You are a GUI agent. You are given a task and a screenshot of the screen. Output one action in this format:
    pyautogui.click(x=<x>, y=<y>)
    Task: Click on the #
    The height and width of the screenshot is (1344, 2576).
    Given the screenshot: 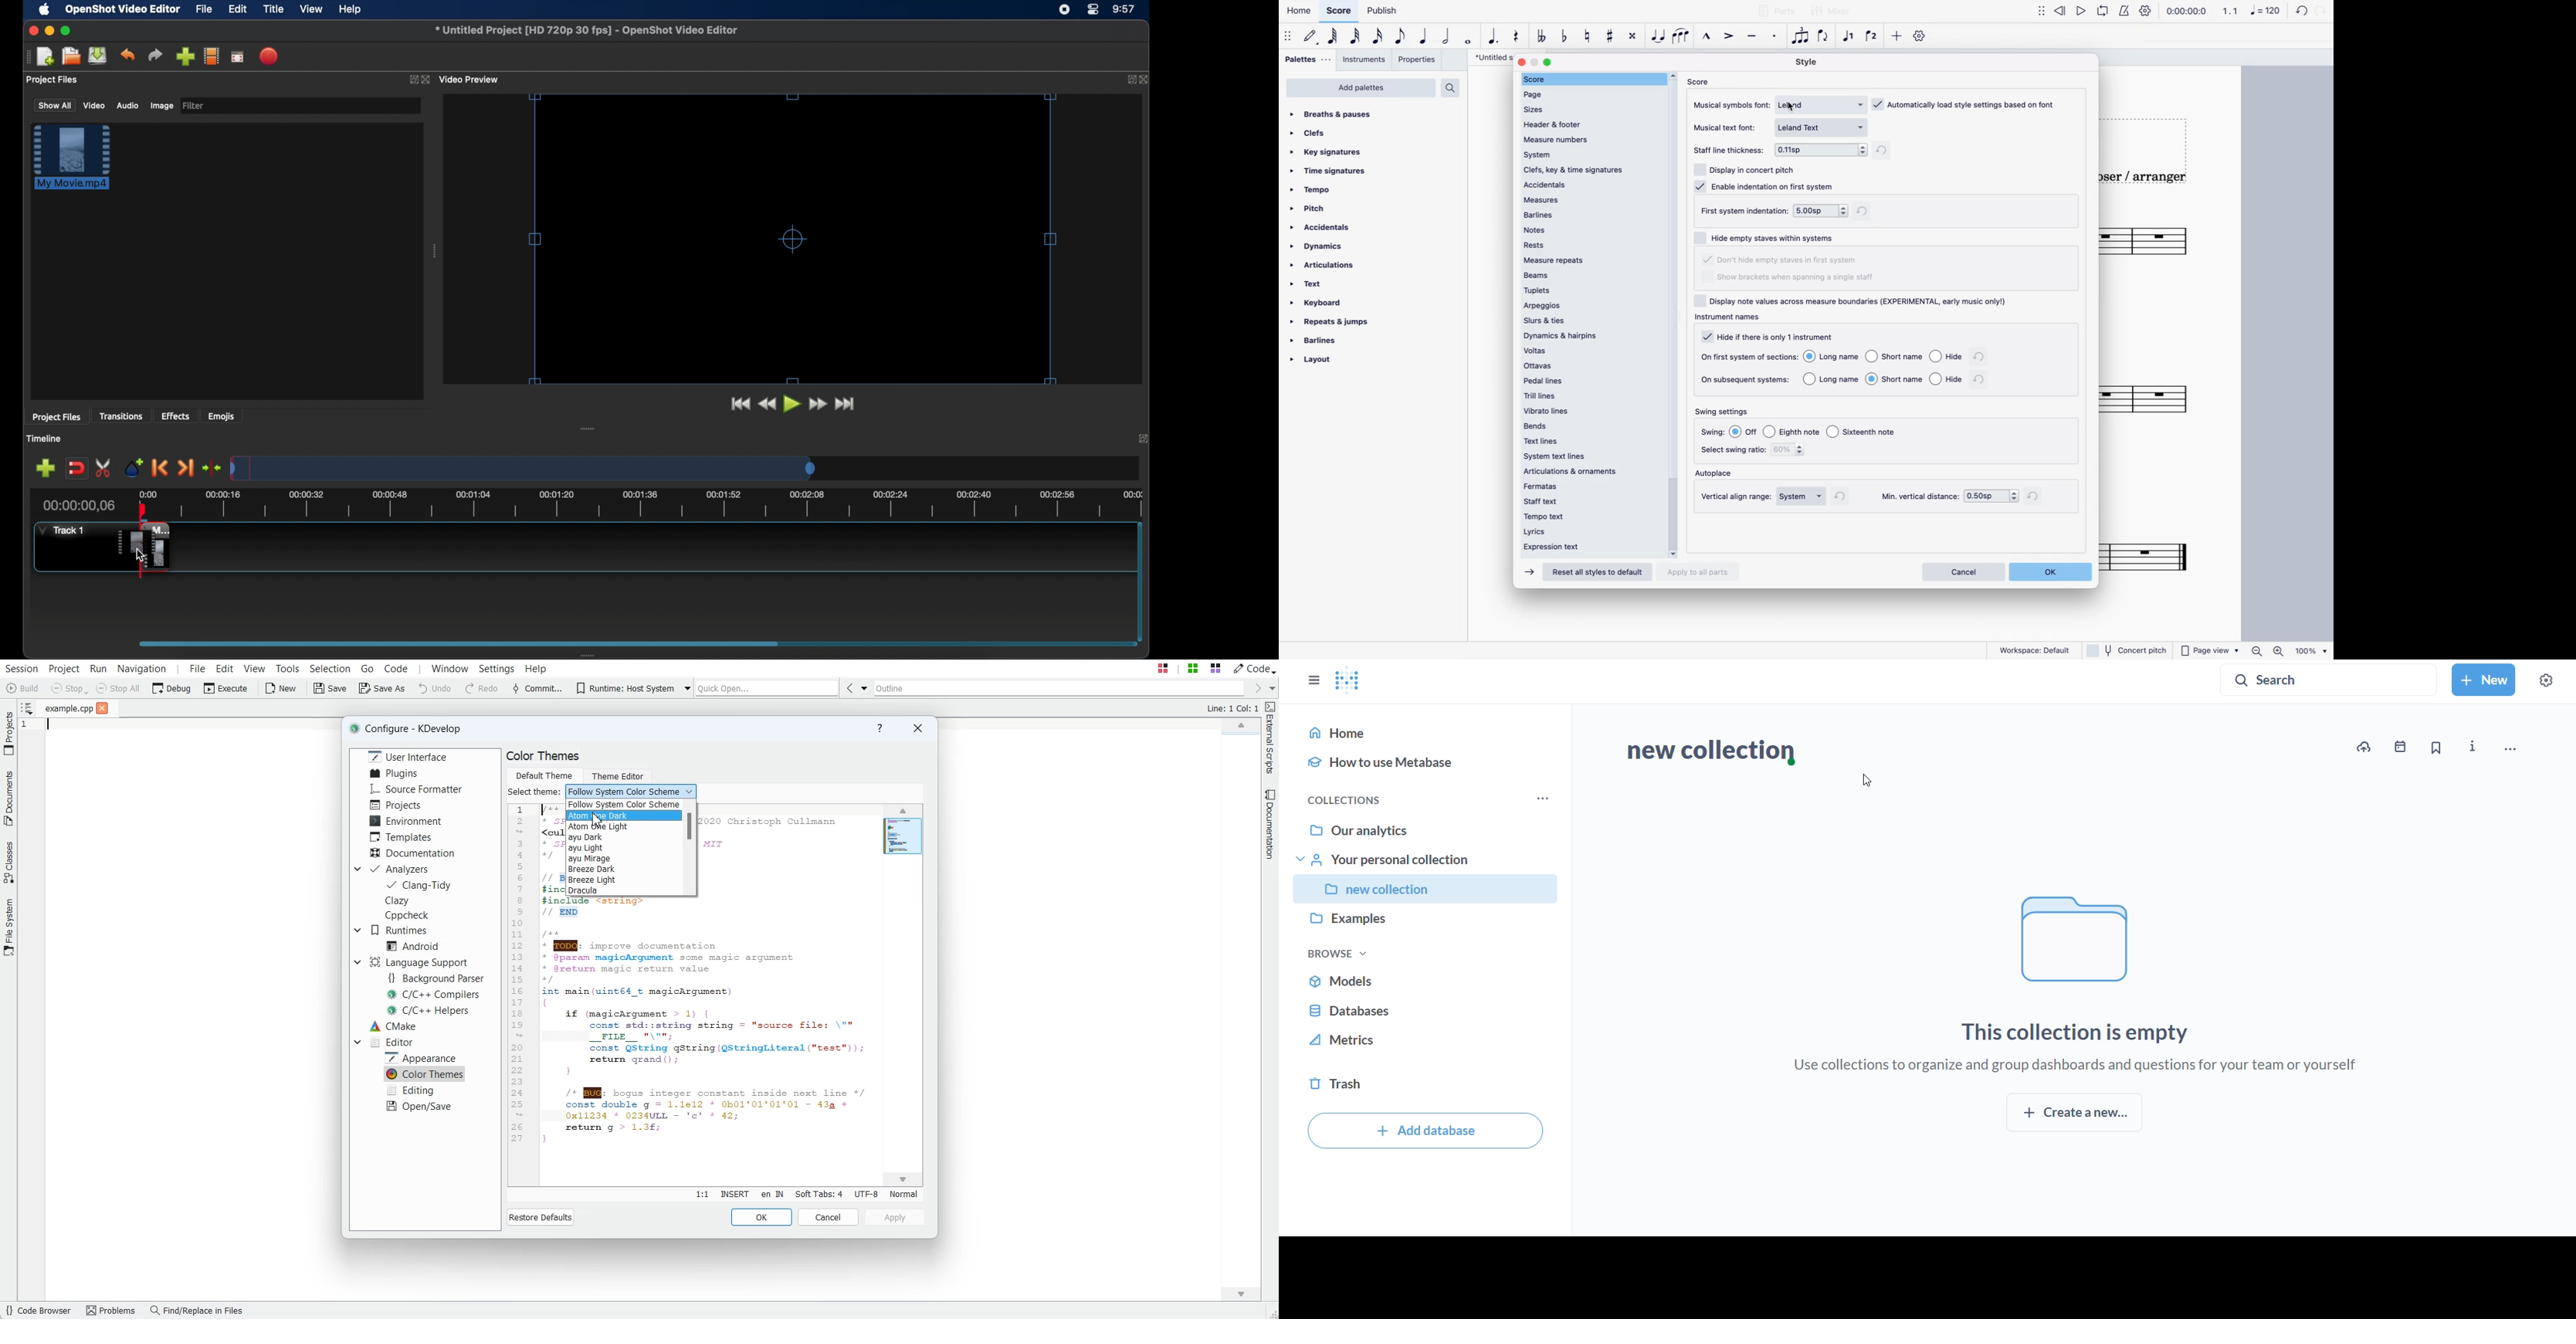 What is the action you would take?
    pyautogui.click(x=1609, y=35)
    